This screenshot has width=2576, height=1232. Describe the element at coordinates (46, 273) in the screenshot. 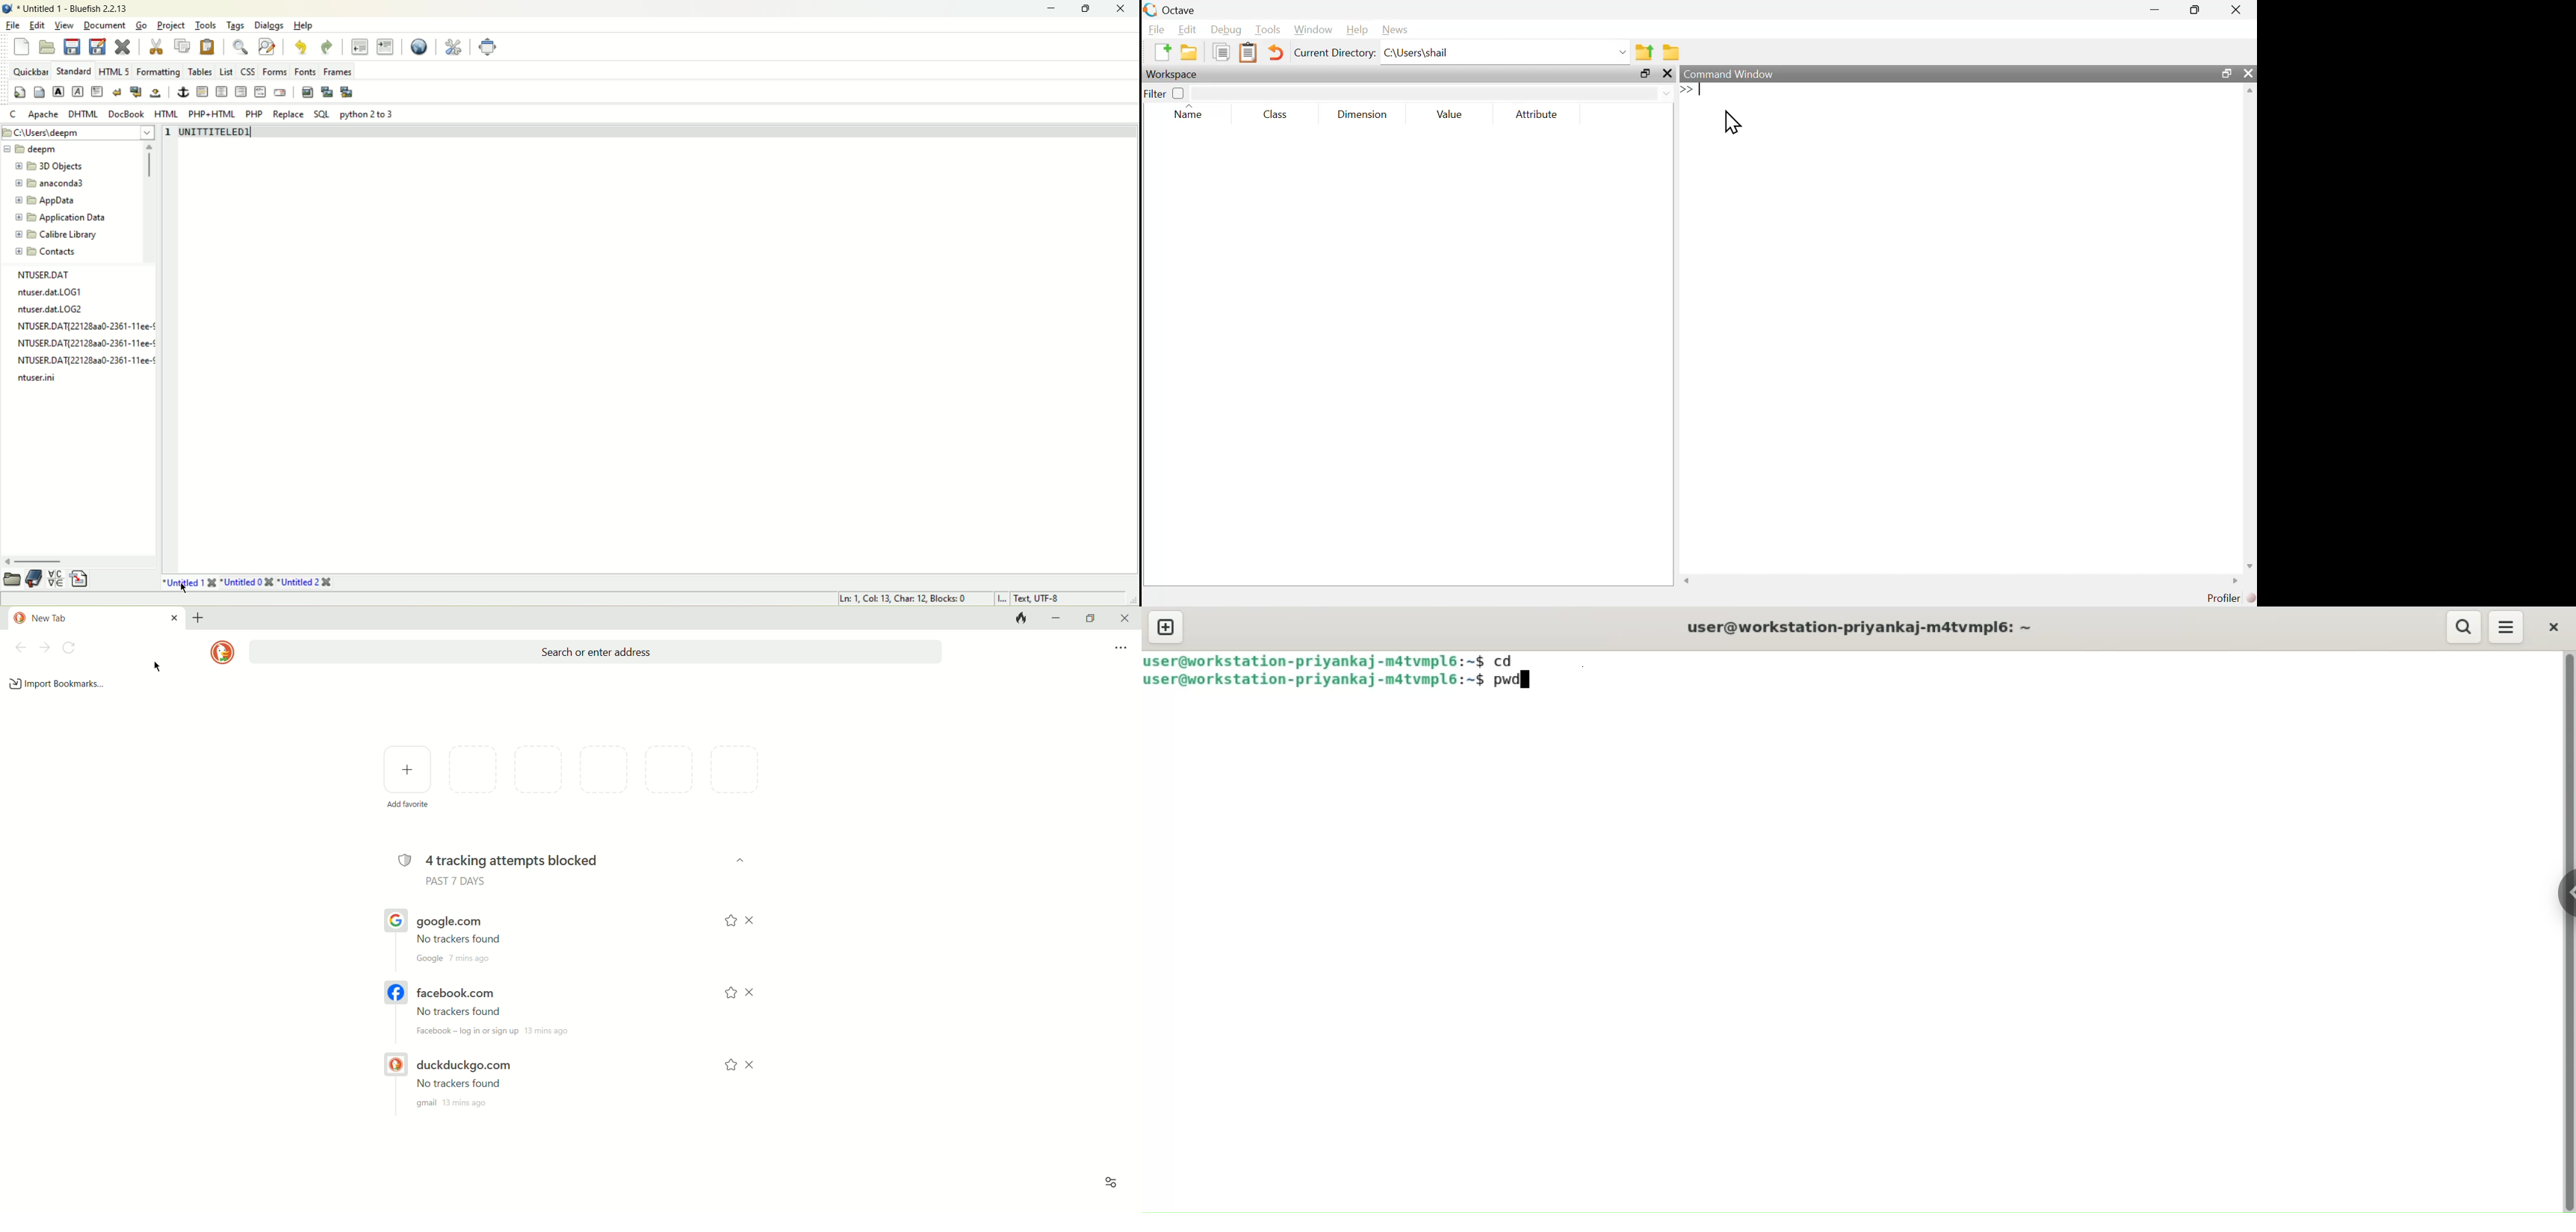

I see `file` at that location.